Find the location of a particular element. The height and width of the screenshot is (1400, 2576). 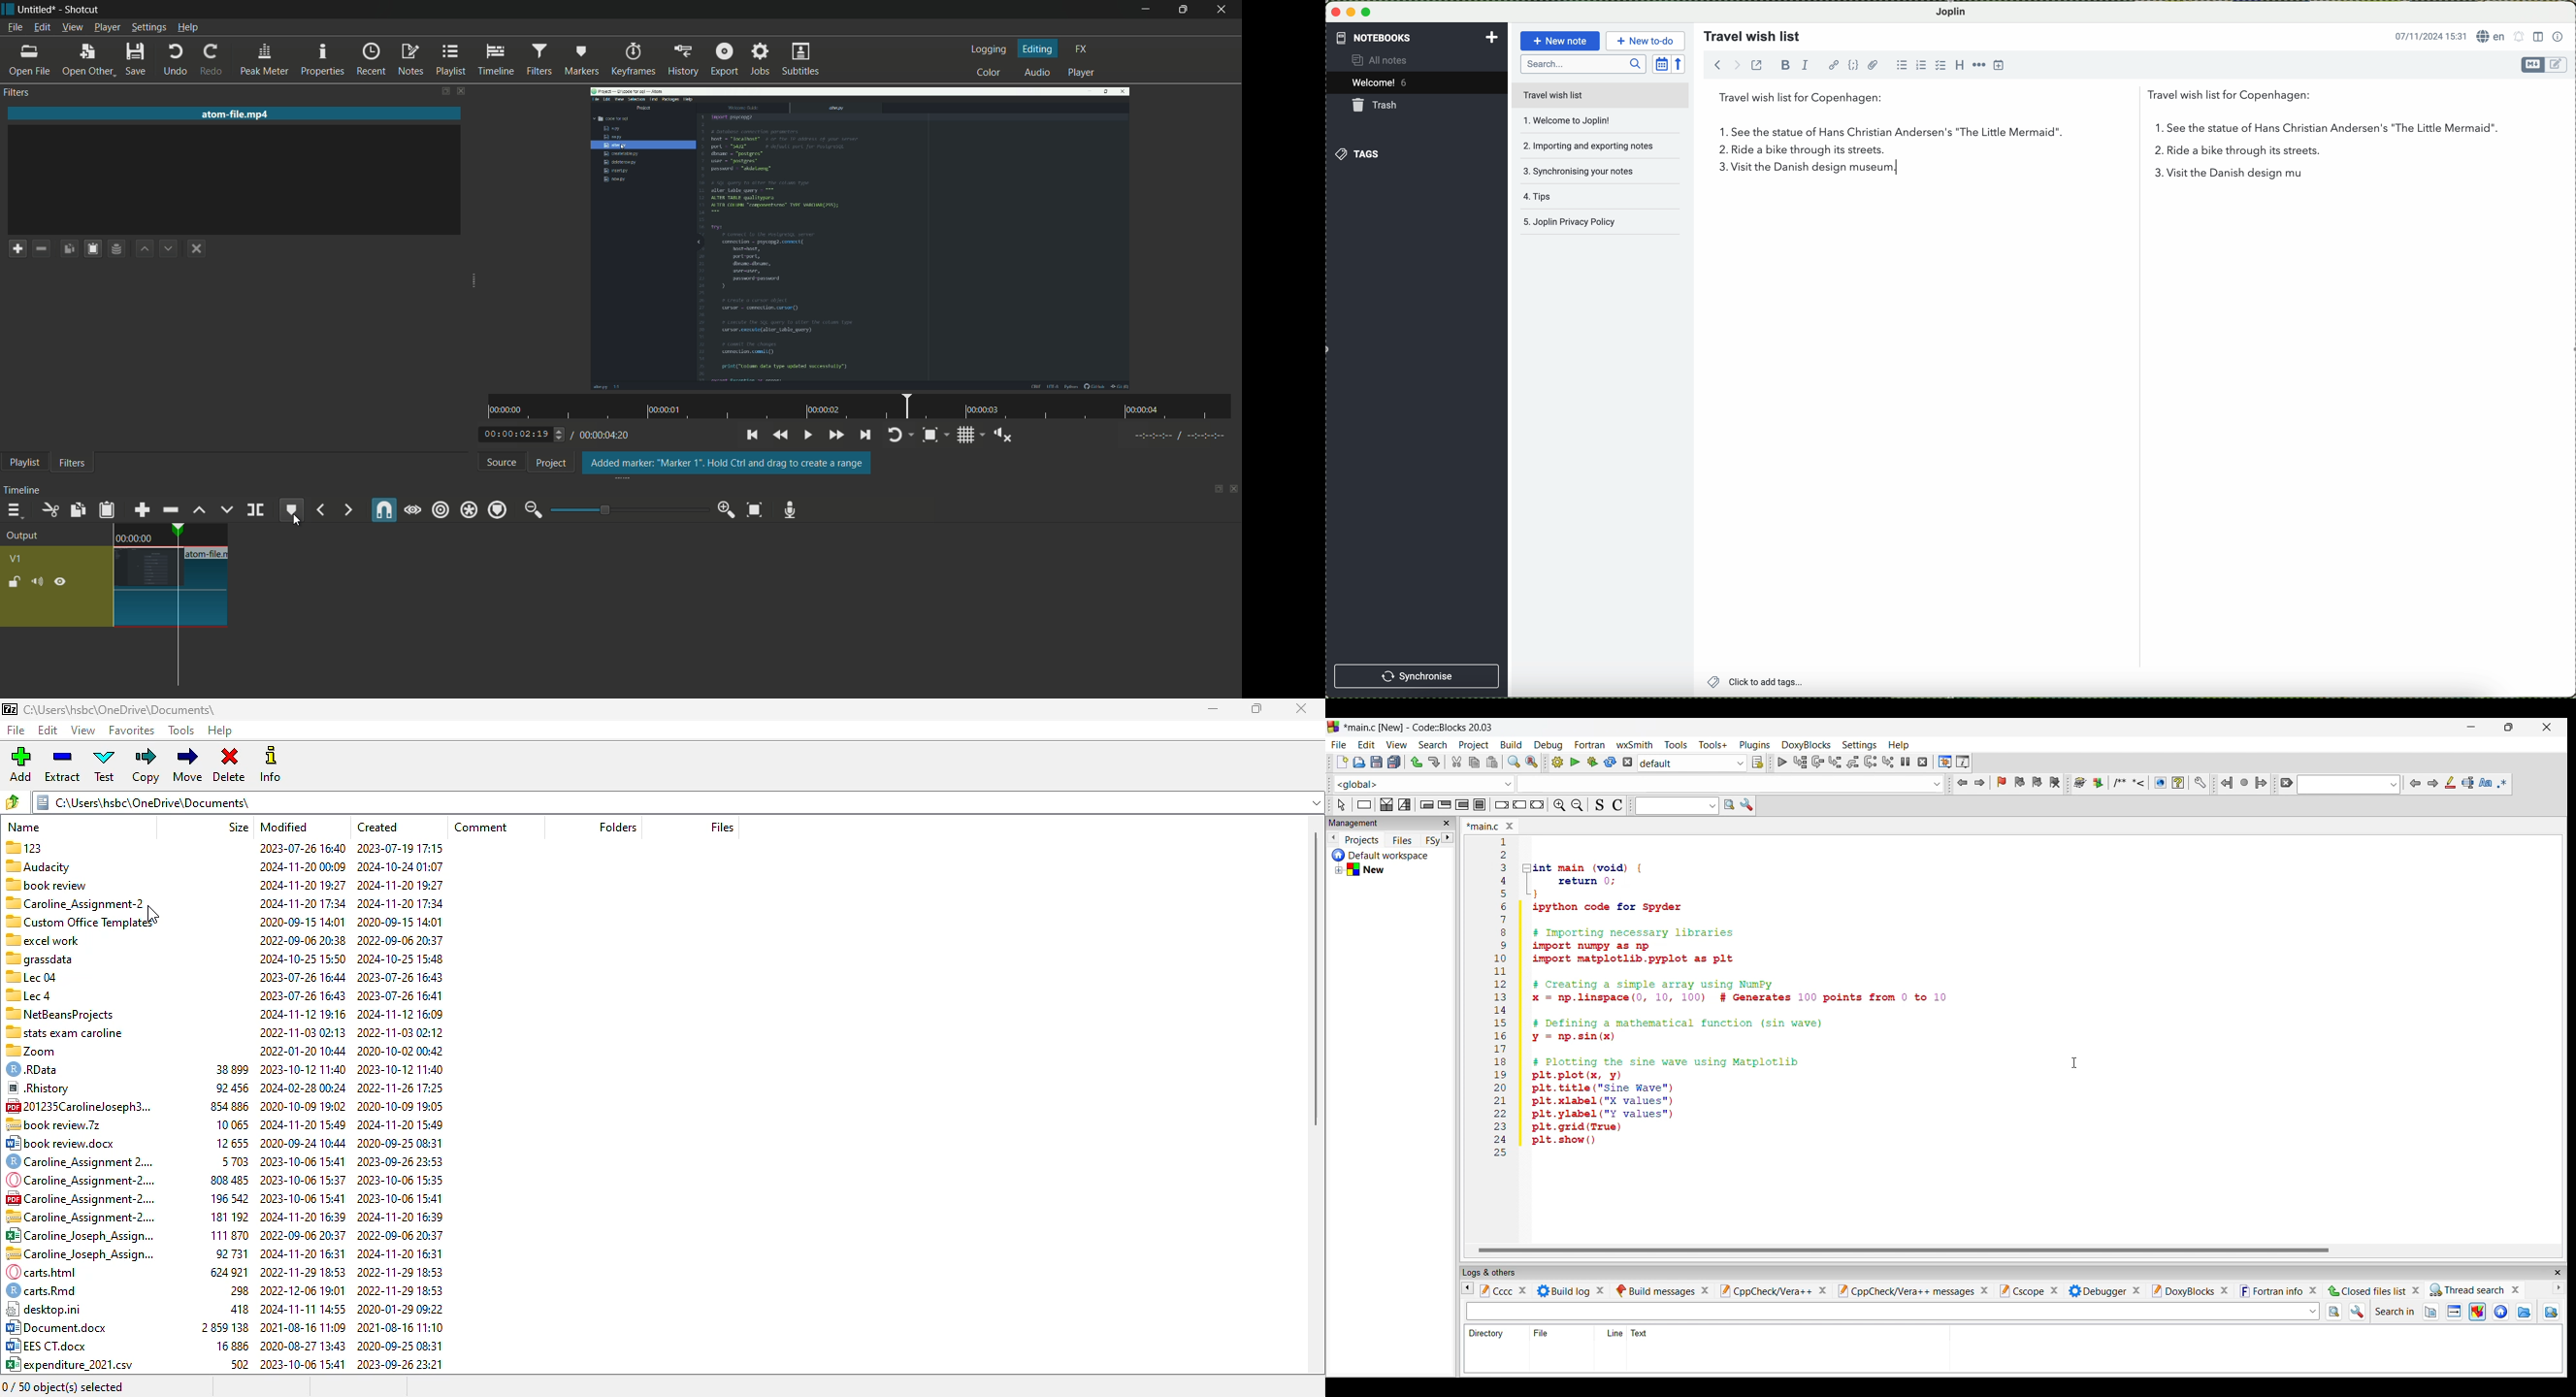

search bar is located at coordinates (1583, 64).